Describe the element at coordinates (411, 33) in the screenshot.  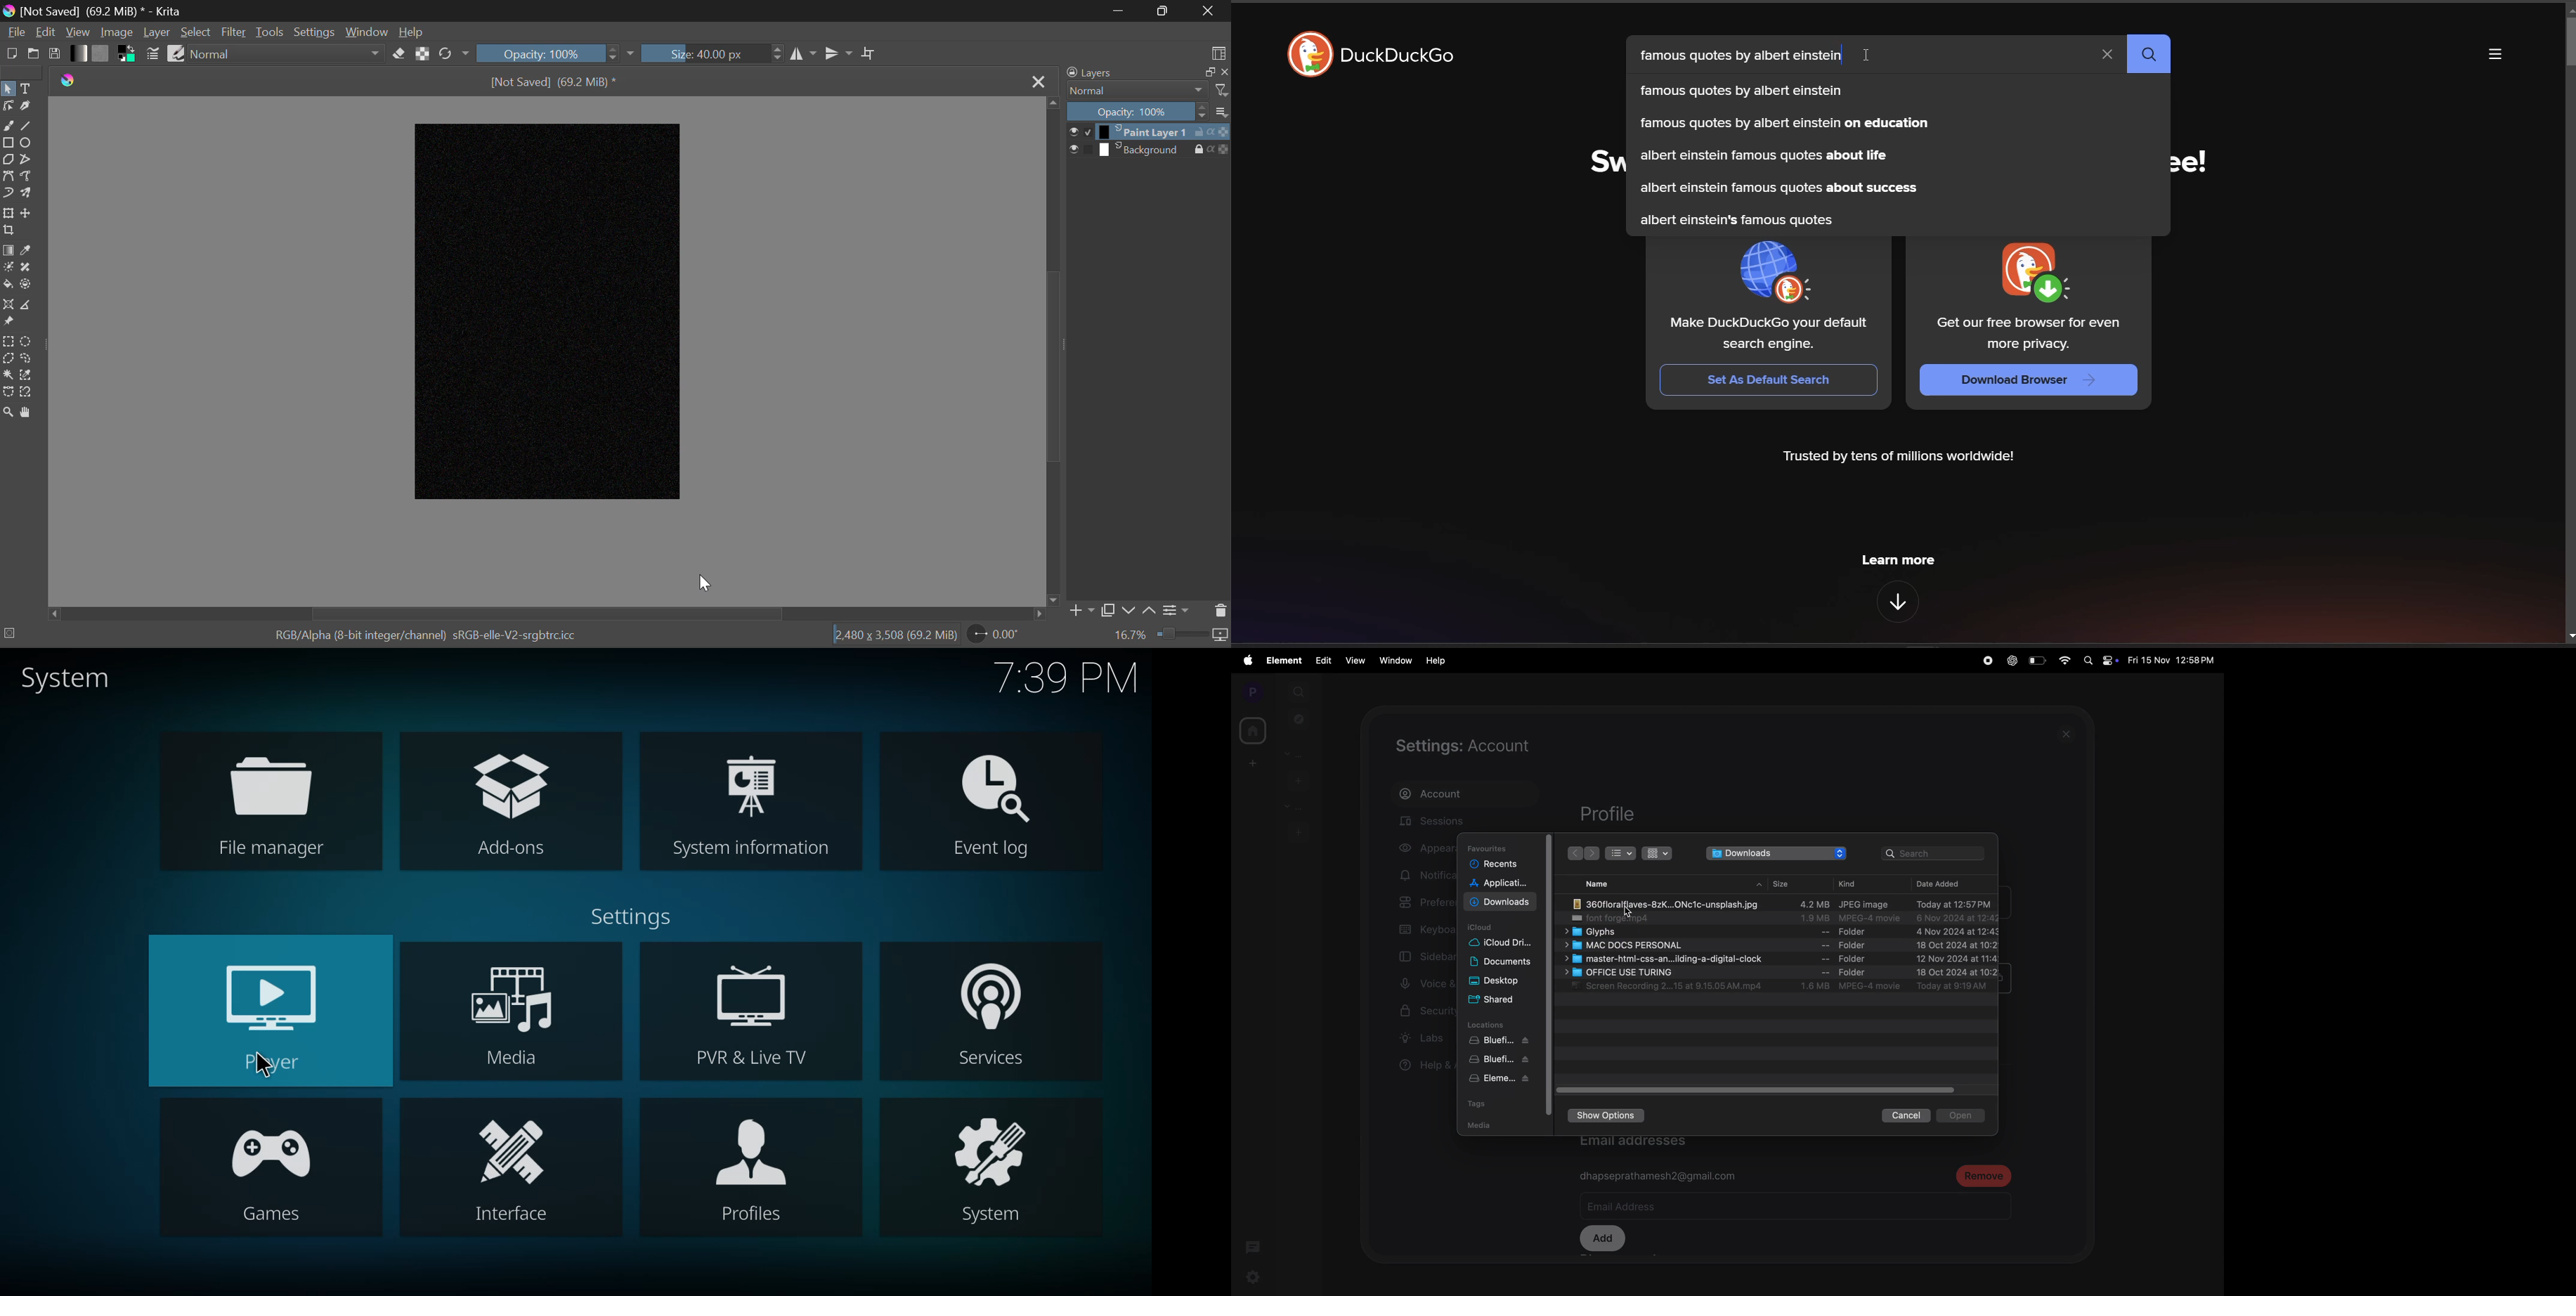
I see `Help` at that location.